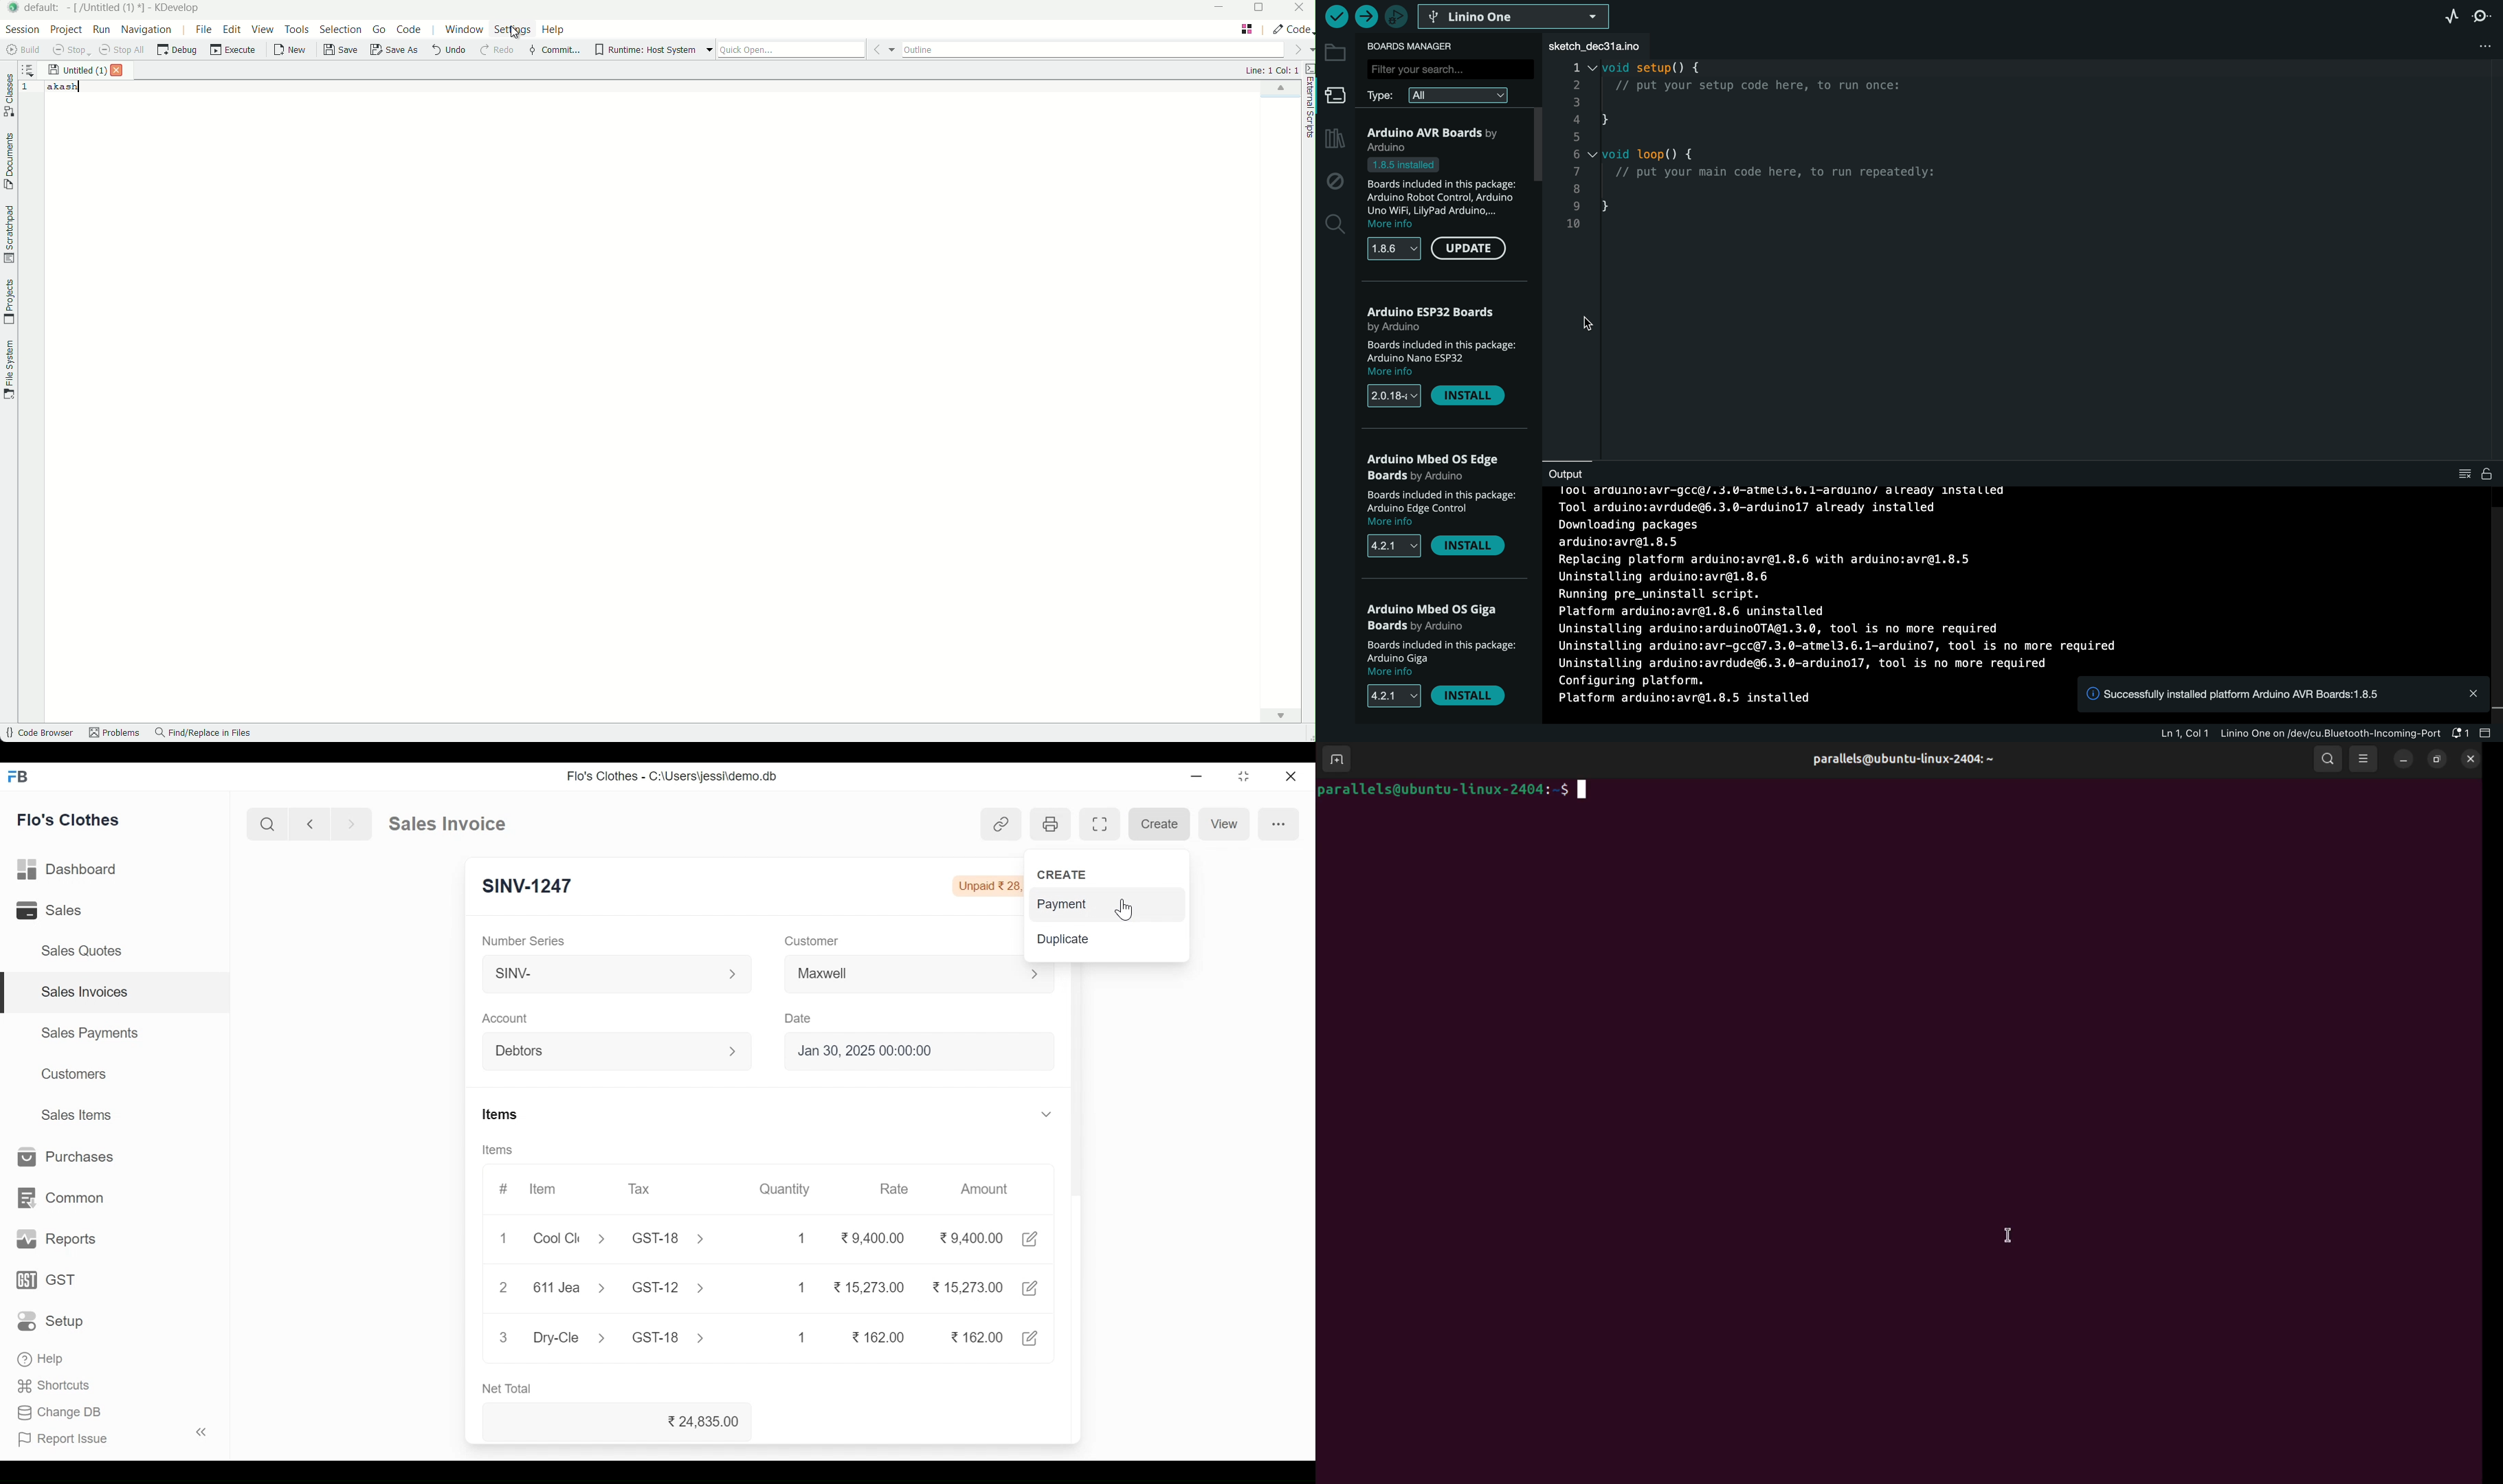  What do you see at coordinates (606, 1053) in the screenshot?
I see `Debtors` at bounding box center [606, 1053].